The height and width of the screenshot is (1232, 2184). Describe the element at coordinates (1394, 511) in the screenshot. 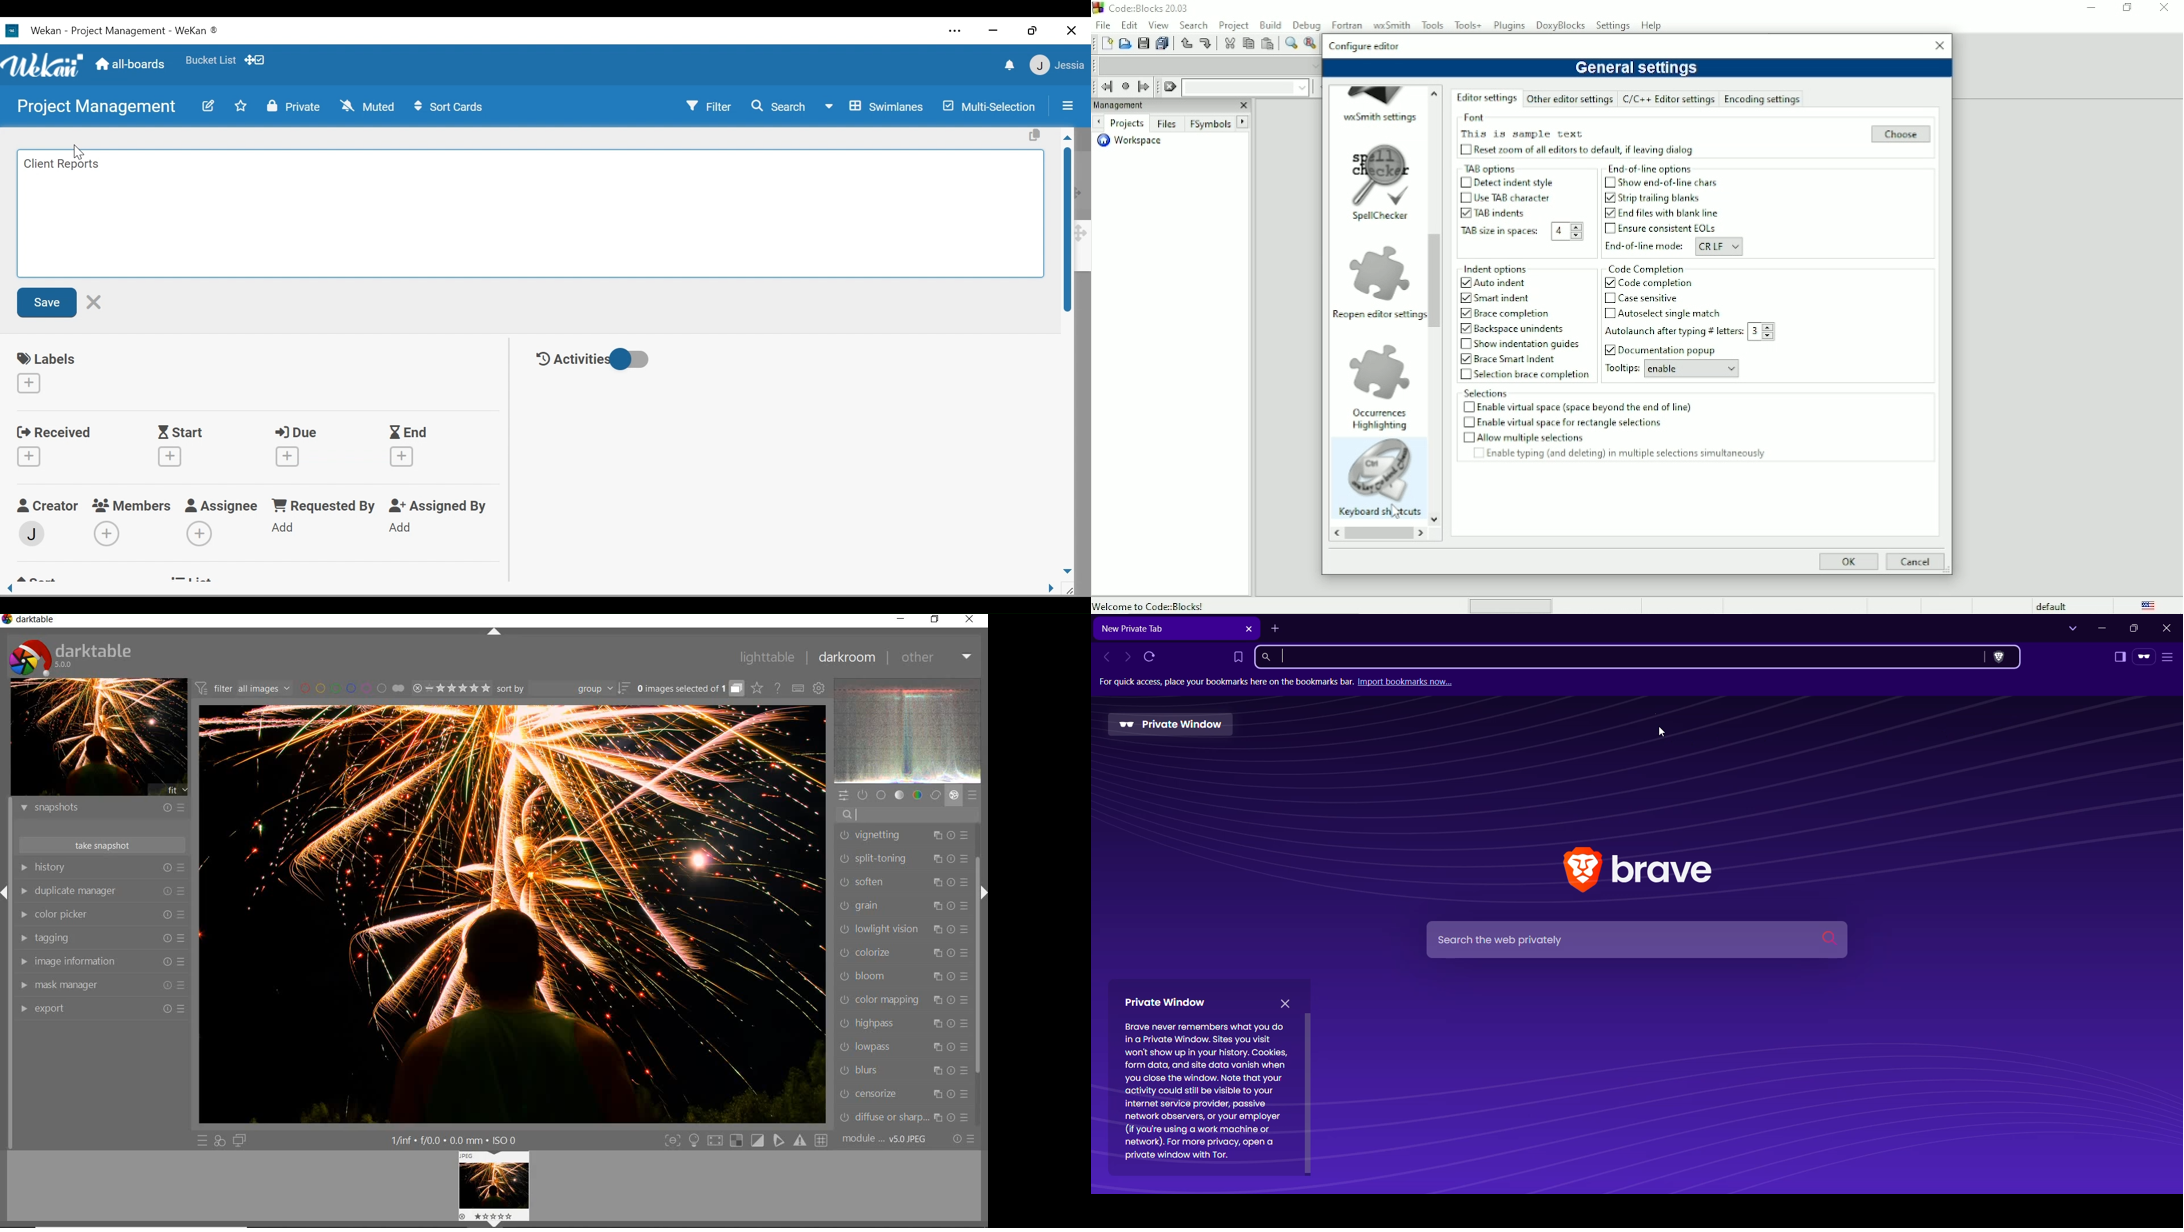

I see `Cursor` at that location.